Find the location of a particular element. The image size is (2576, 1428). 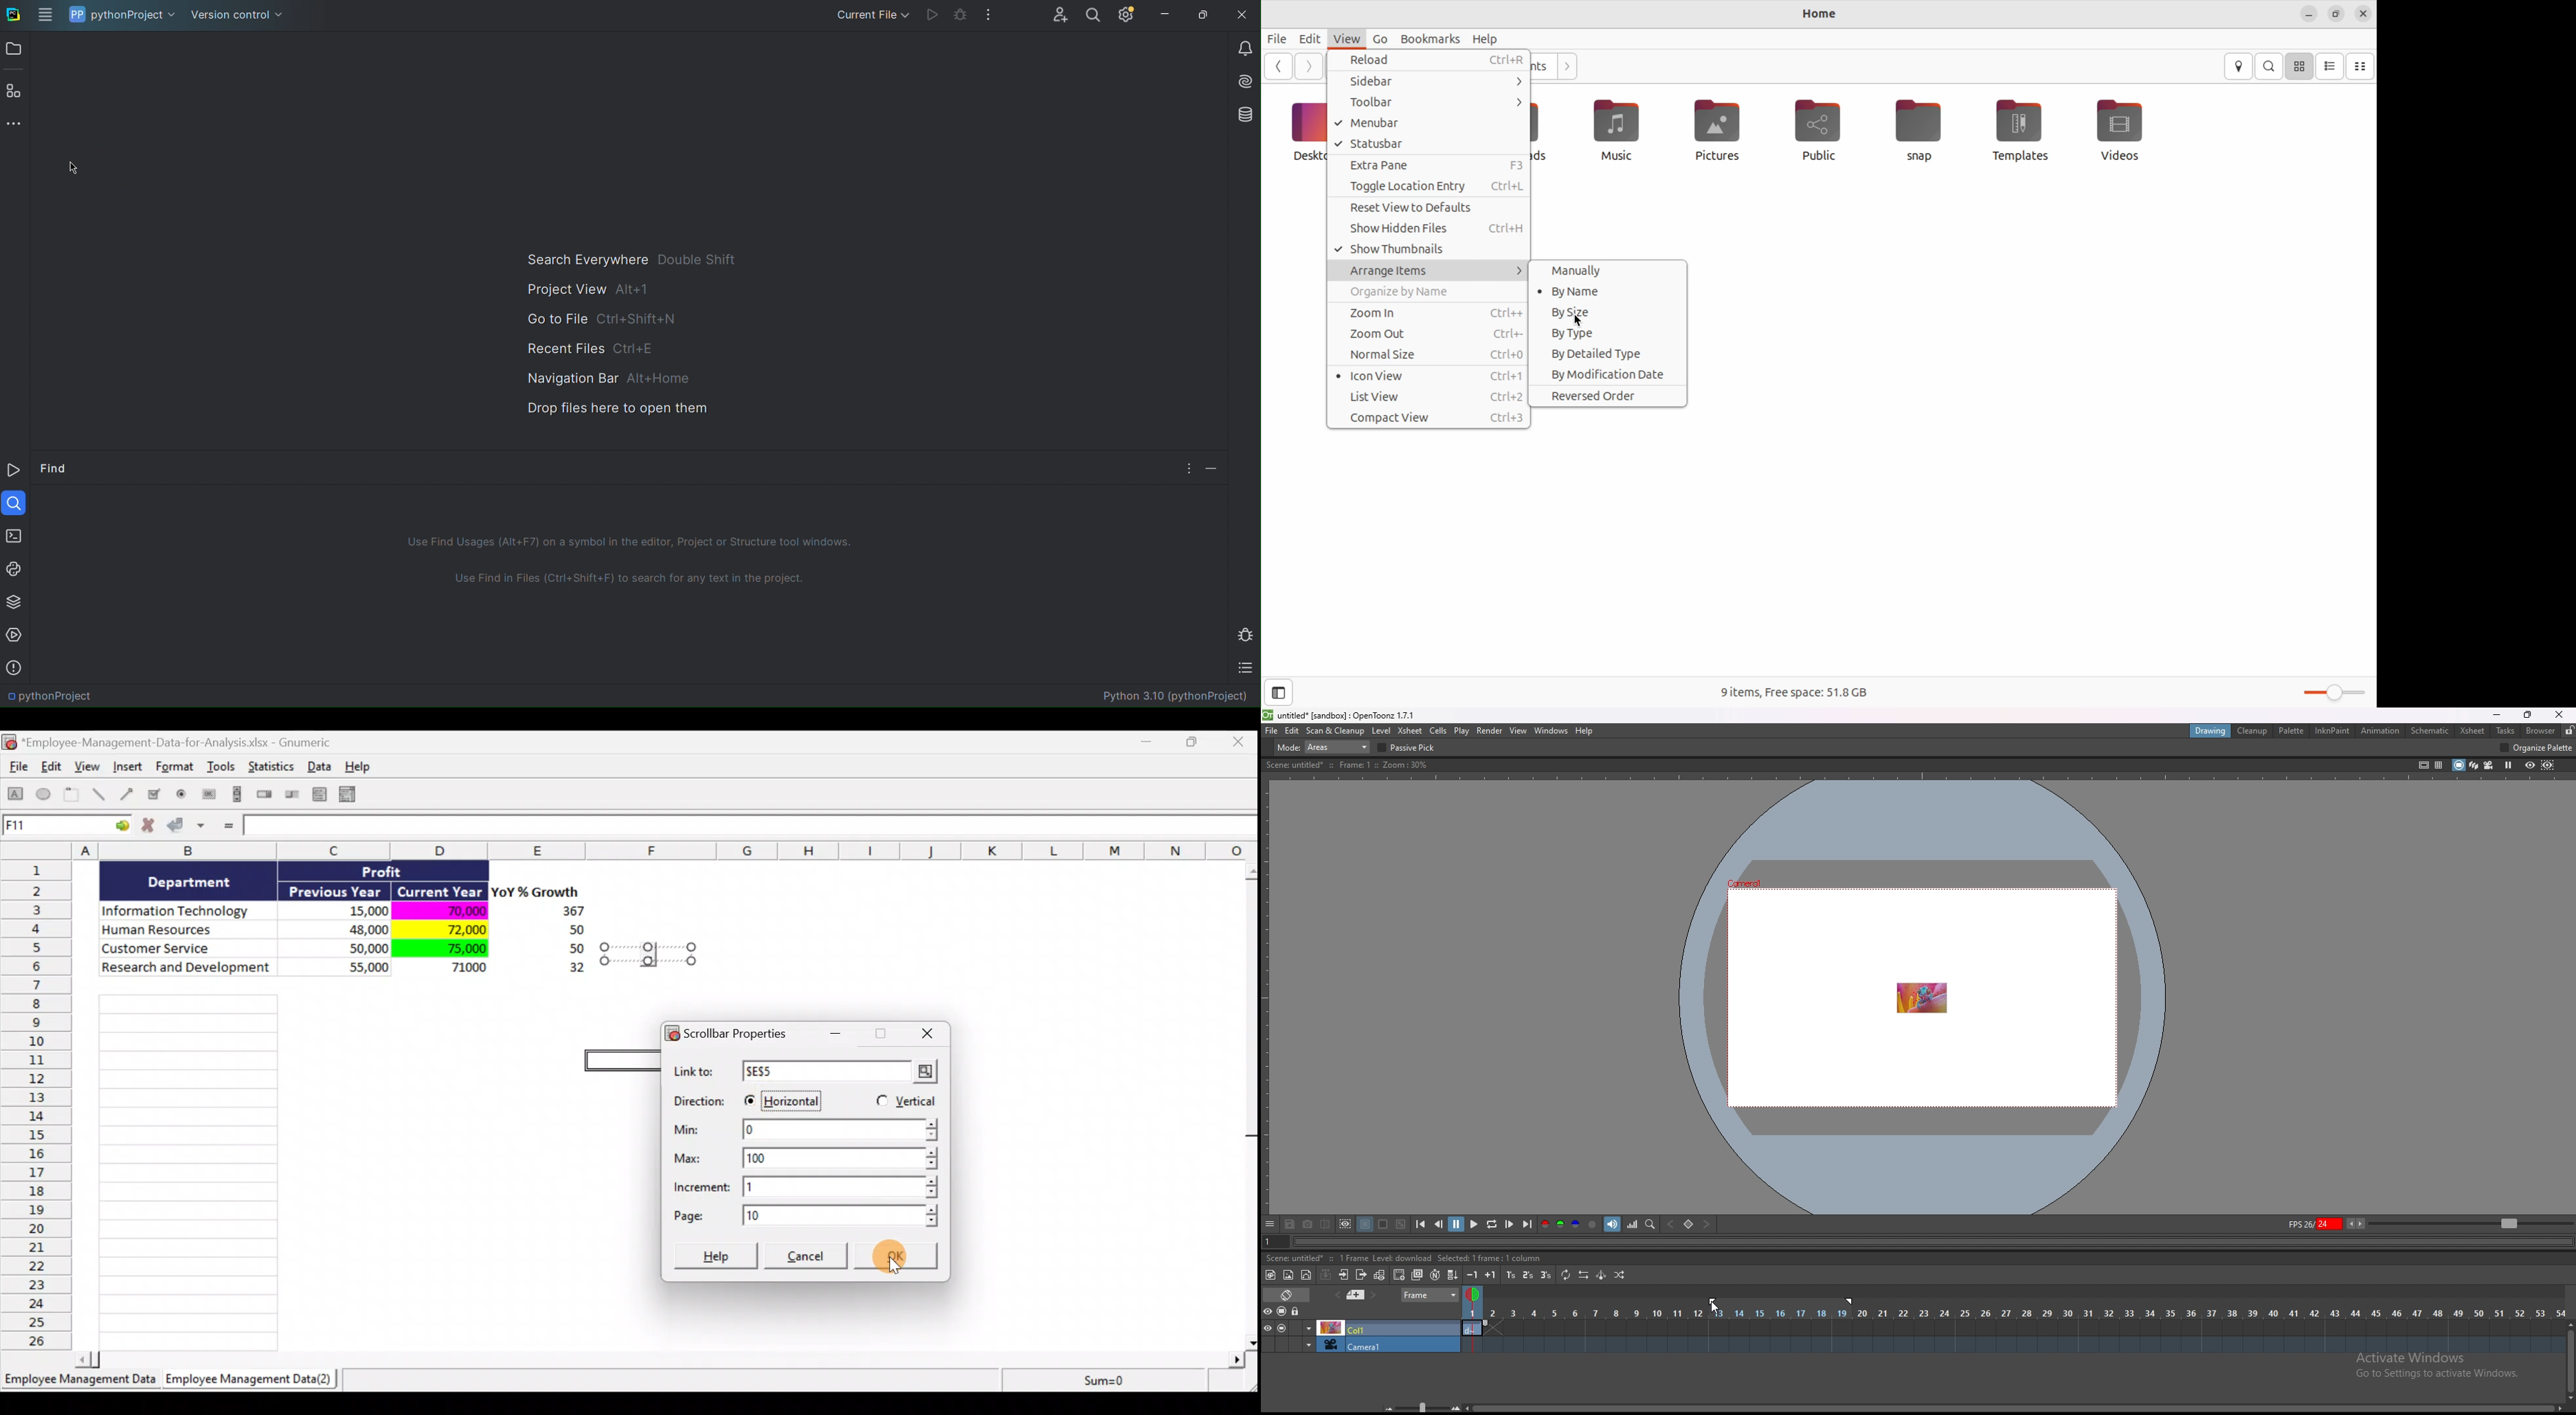

drawing is located at coordinates (2212, 731).